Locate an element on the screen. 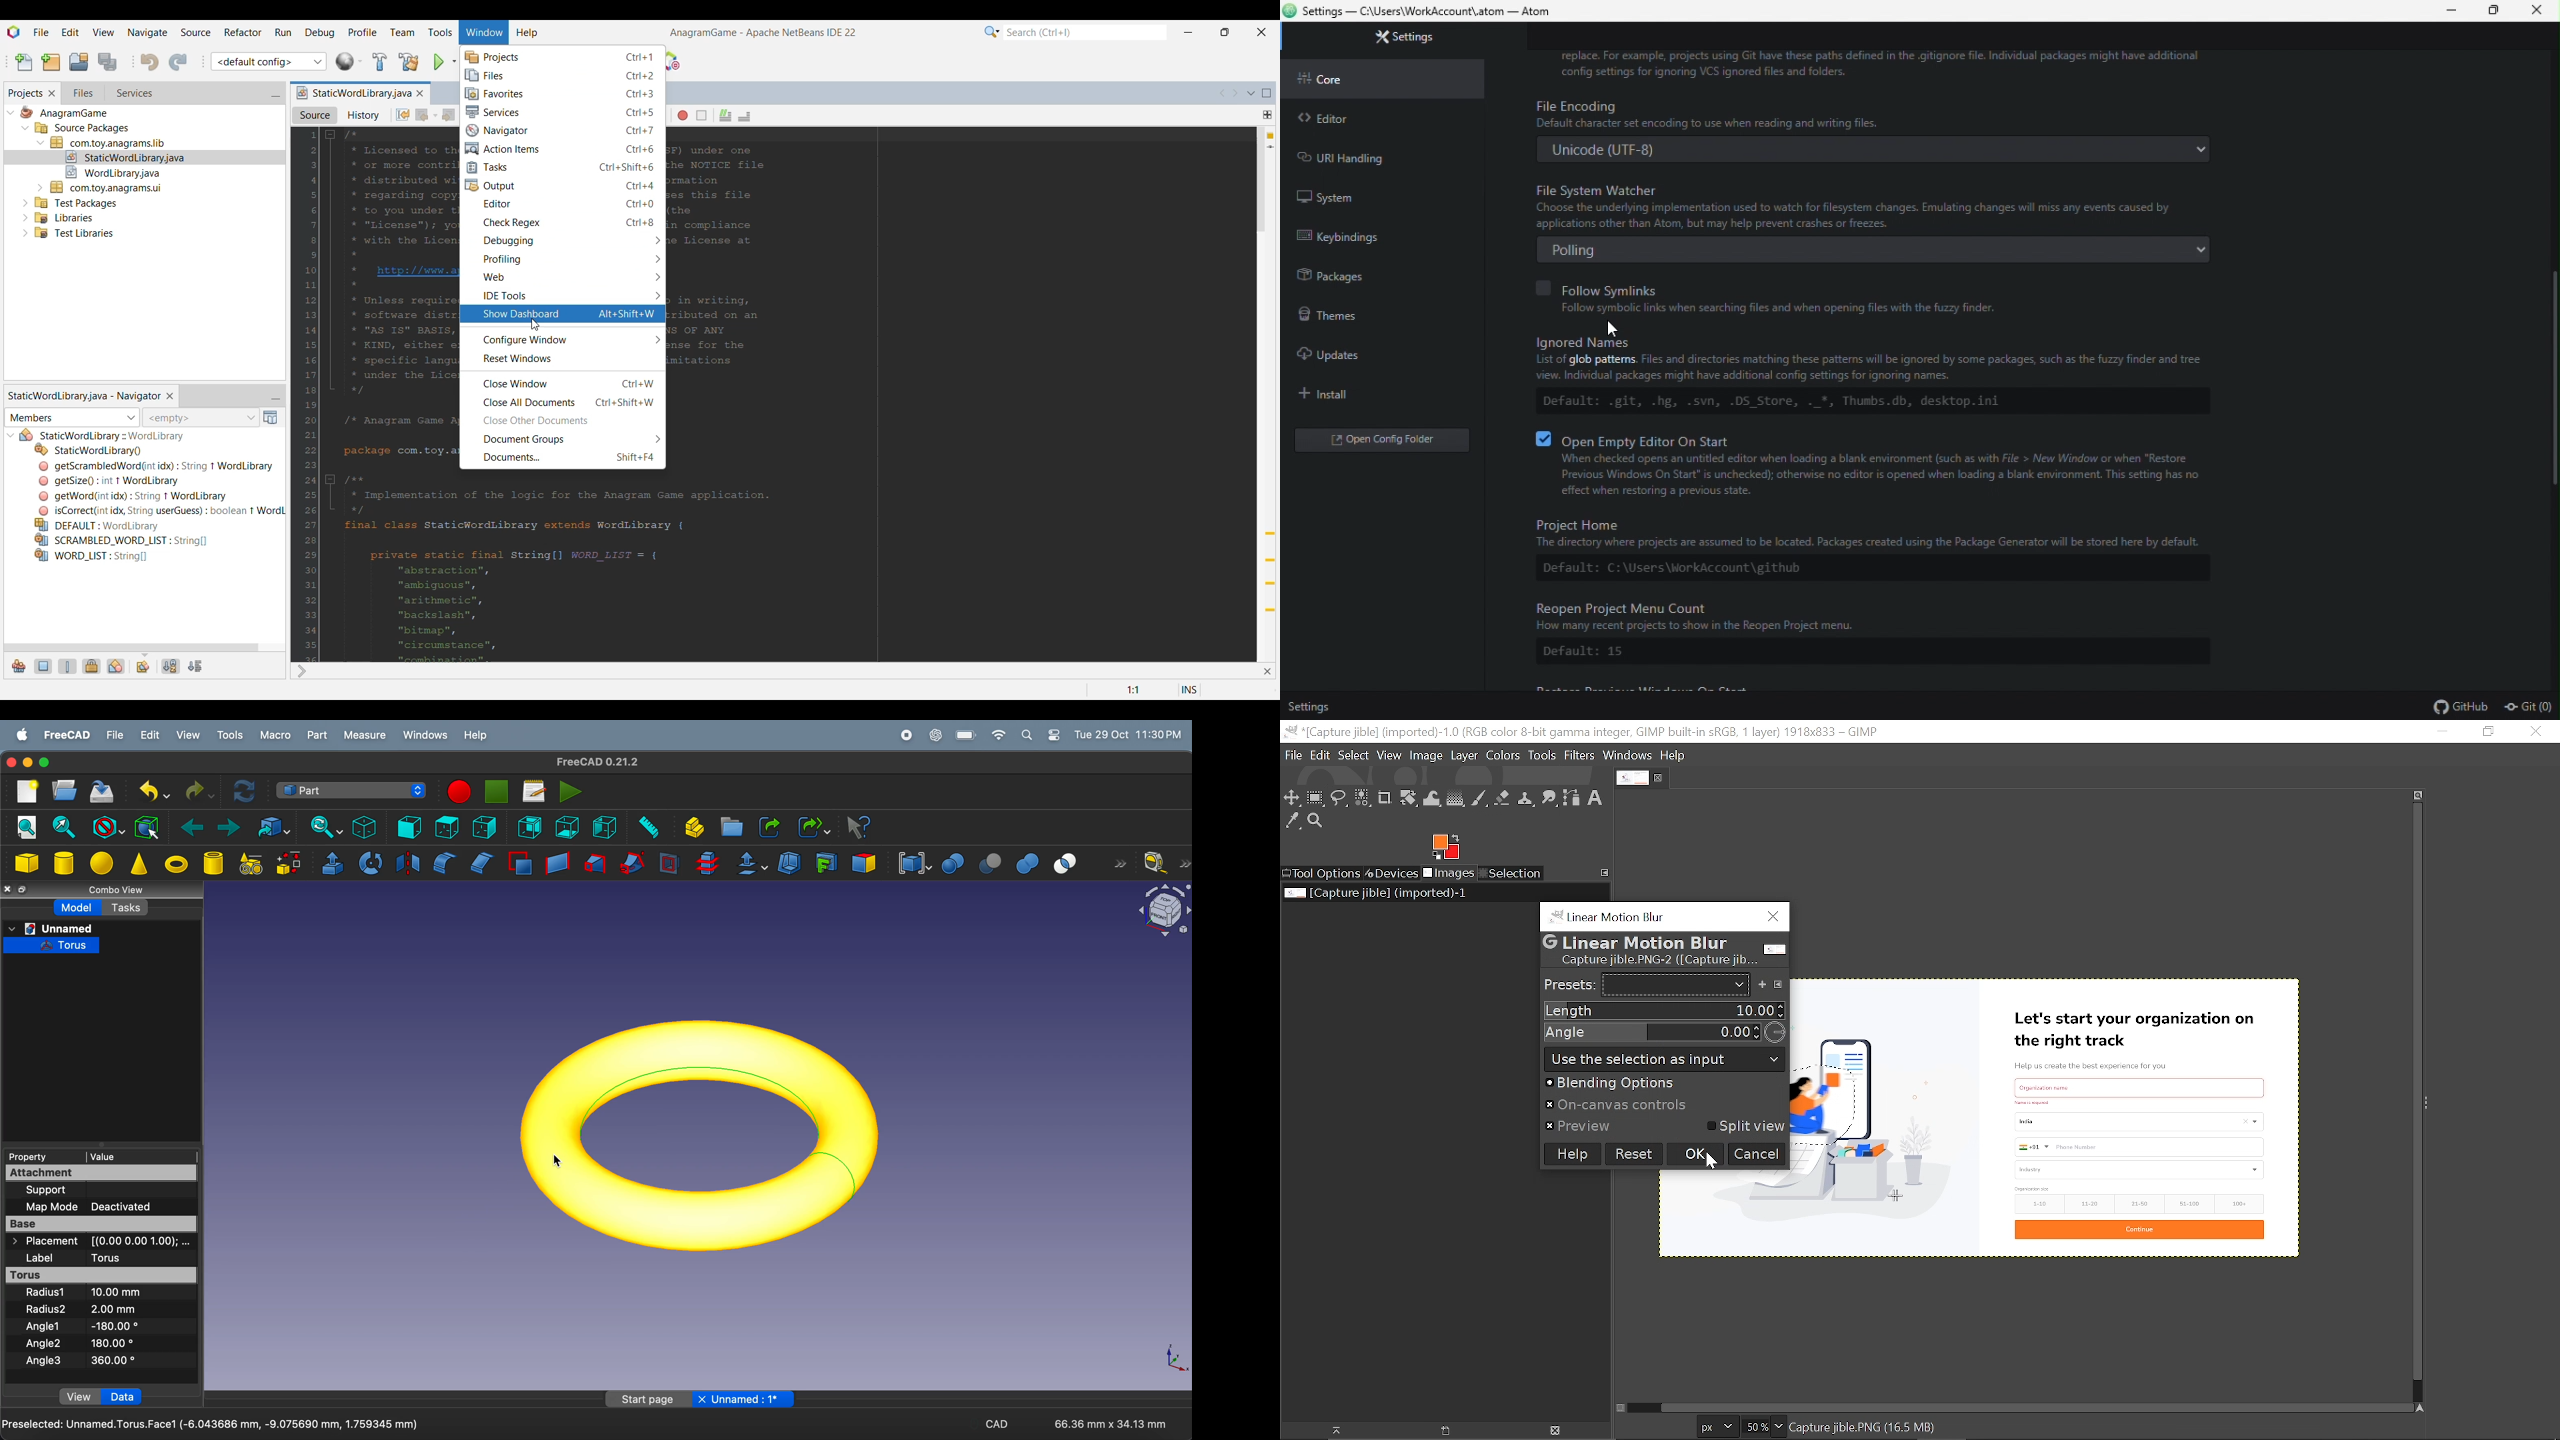 The width and height of the screenshot is (2576, 1456). Minimize is located at coordinates (2439, 731).